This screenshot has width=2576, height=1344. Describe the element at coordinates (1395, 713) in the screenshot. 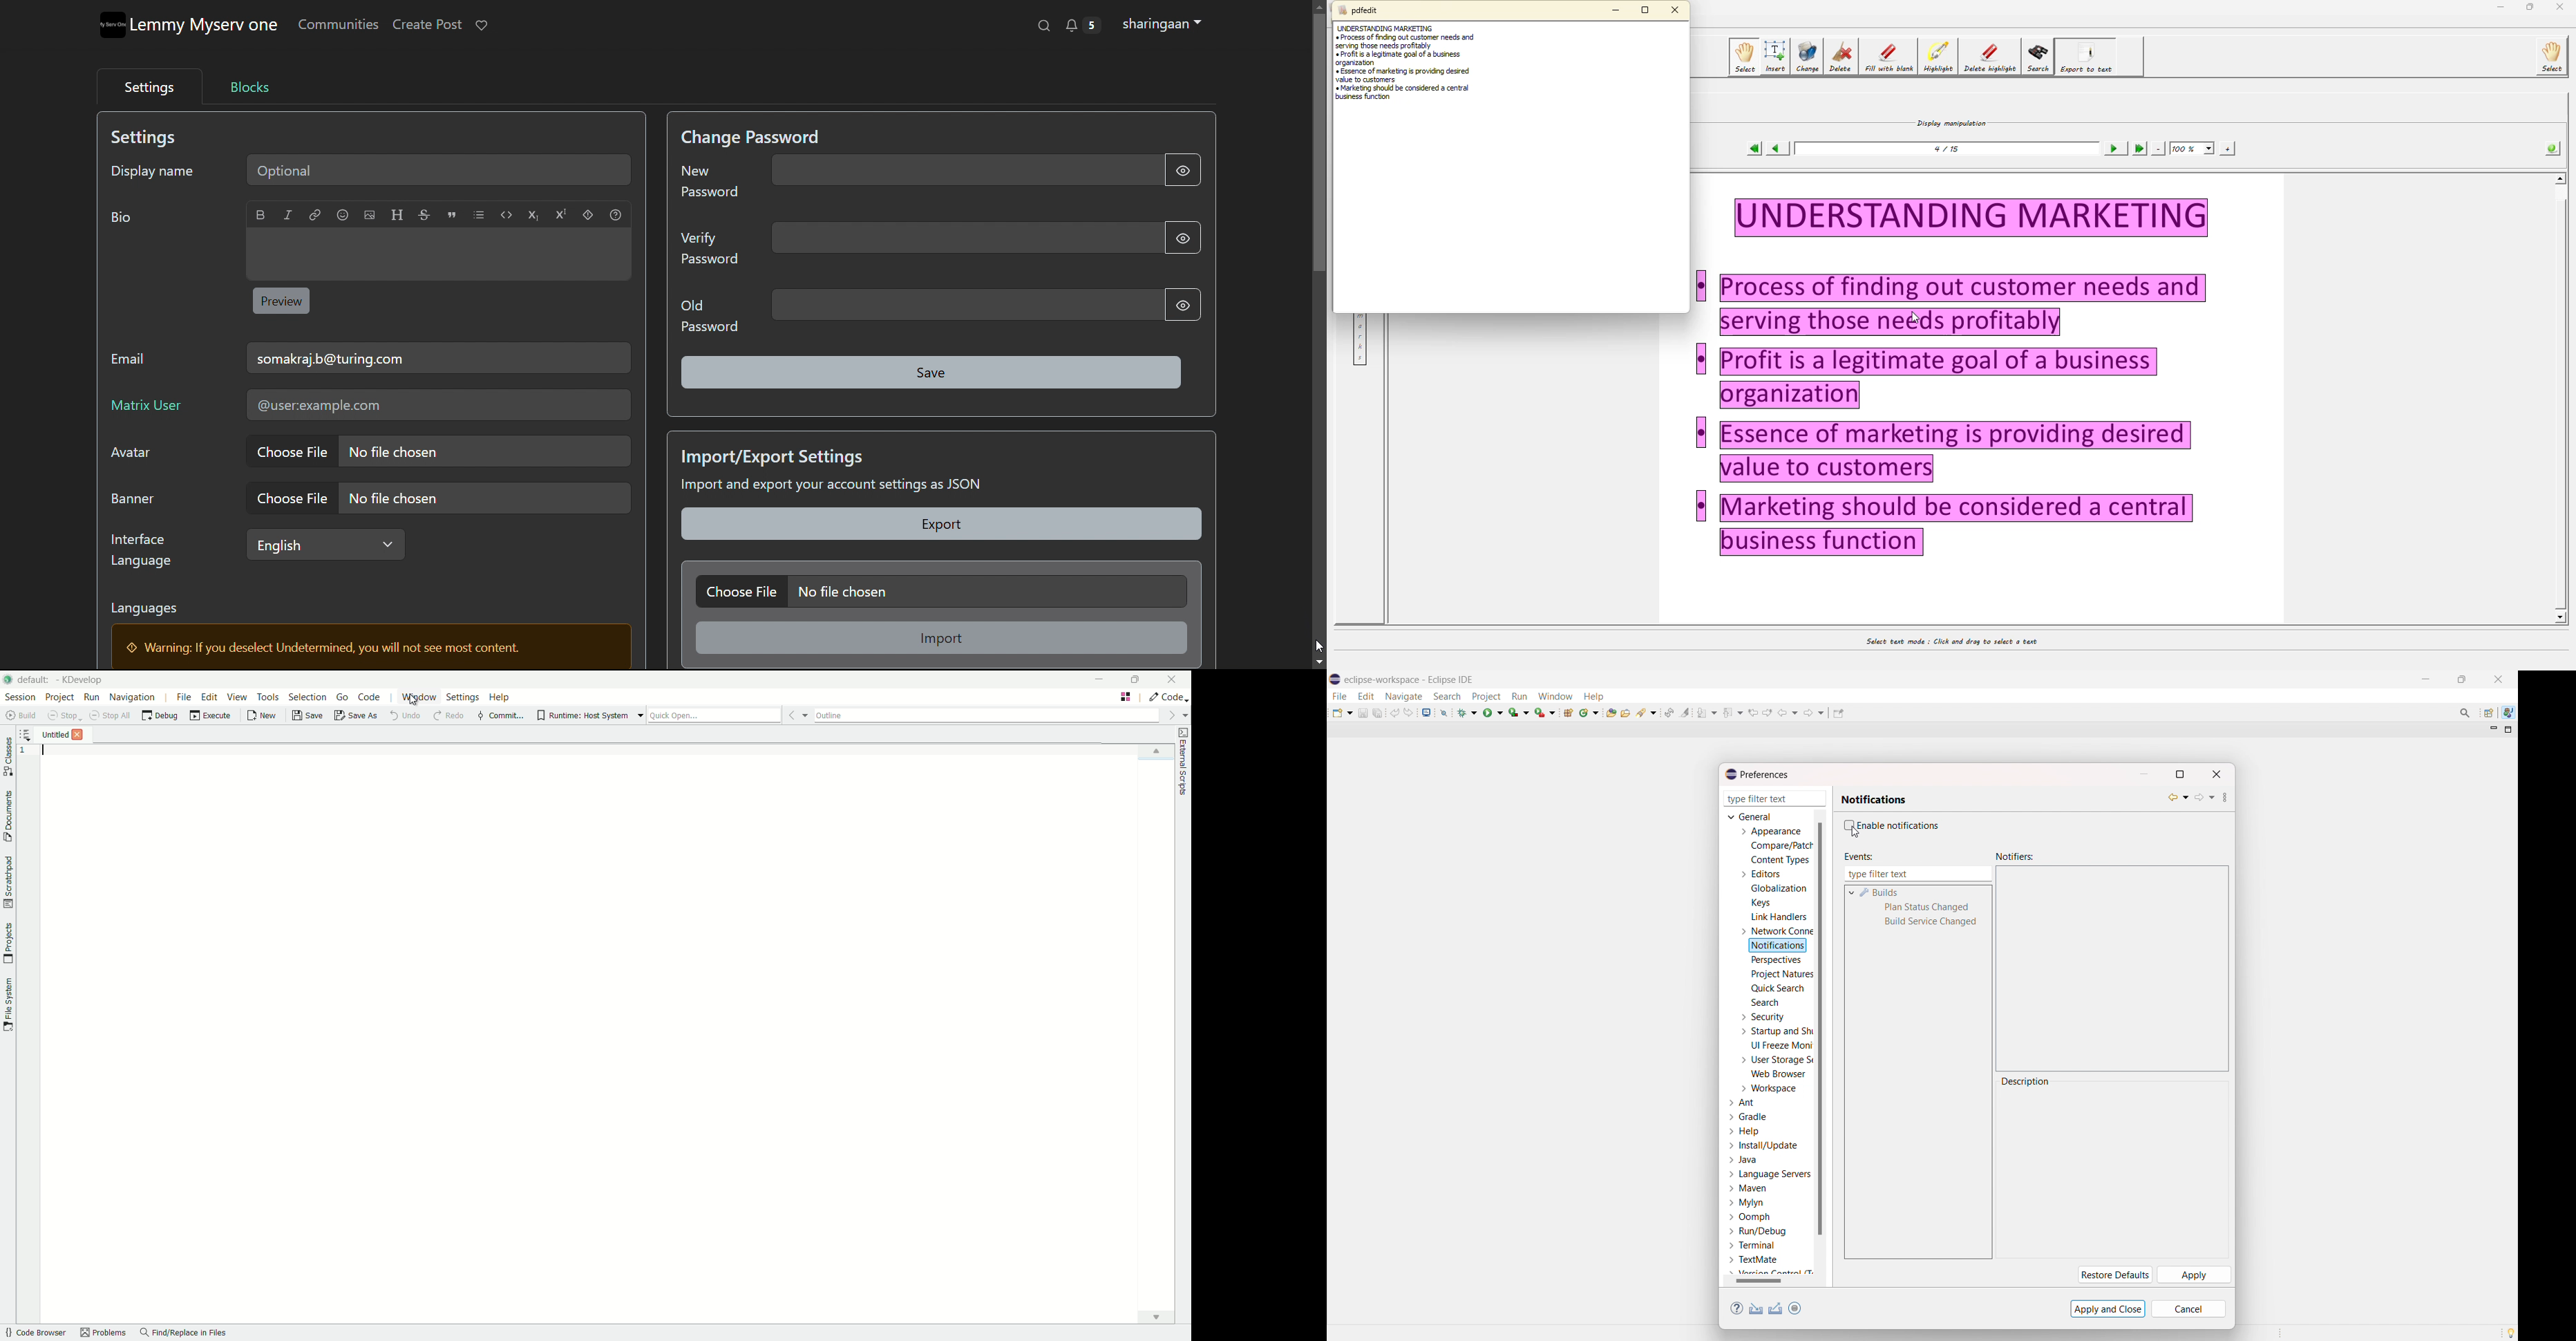

I see `undo` at that location.